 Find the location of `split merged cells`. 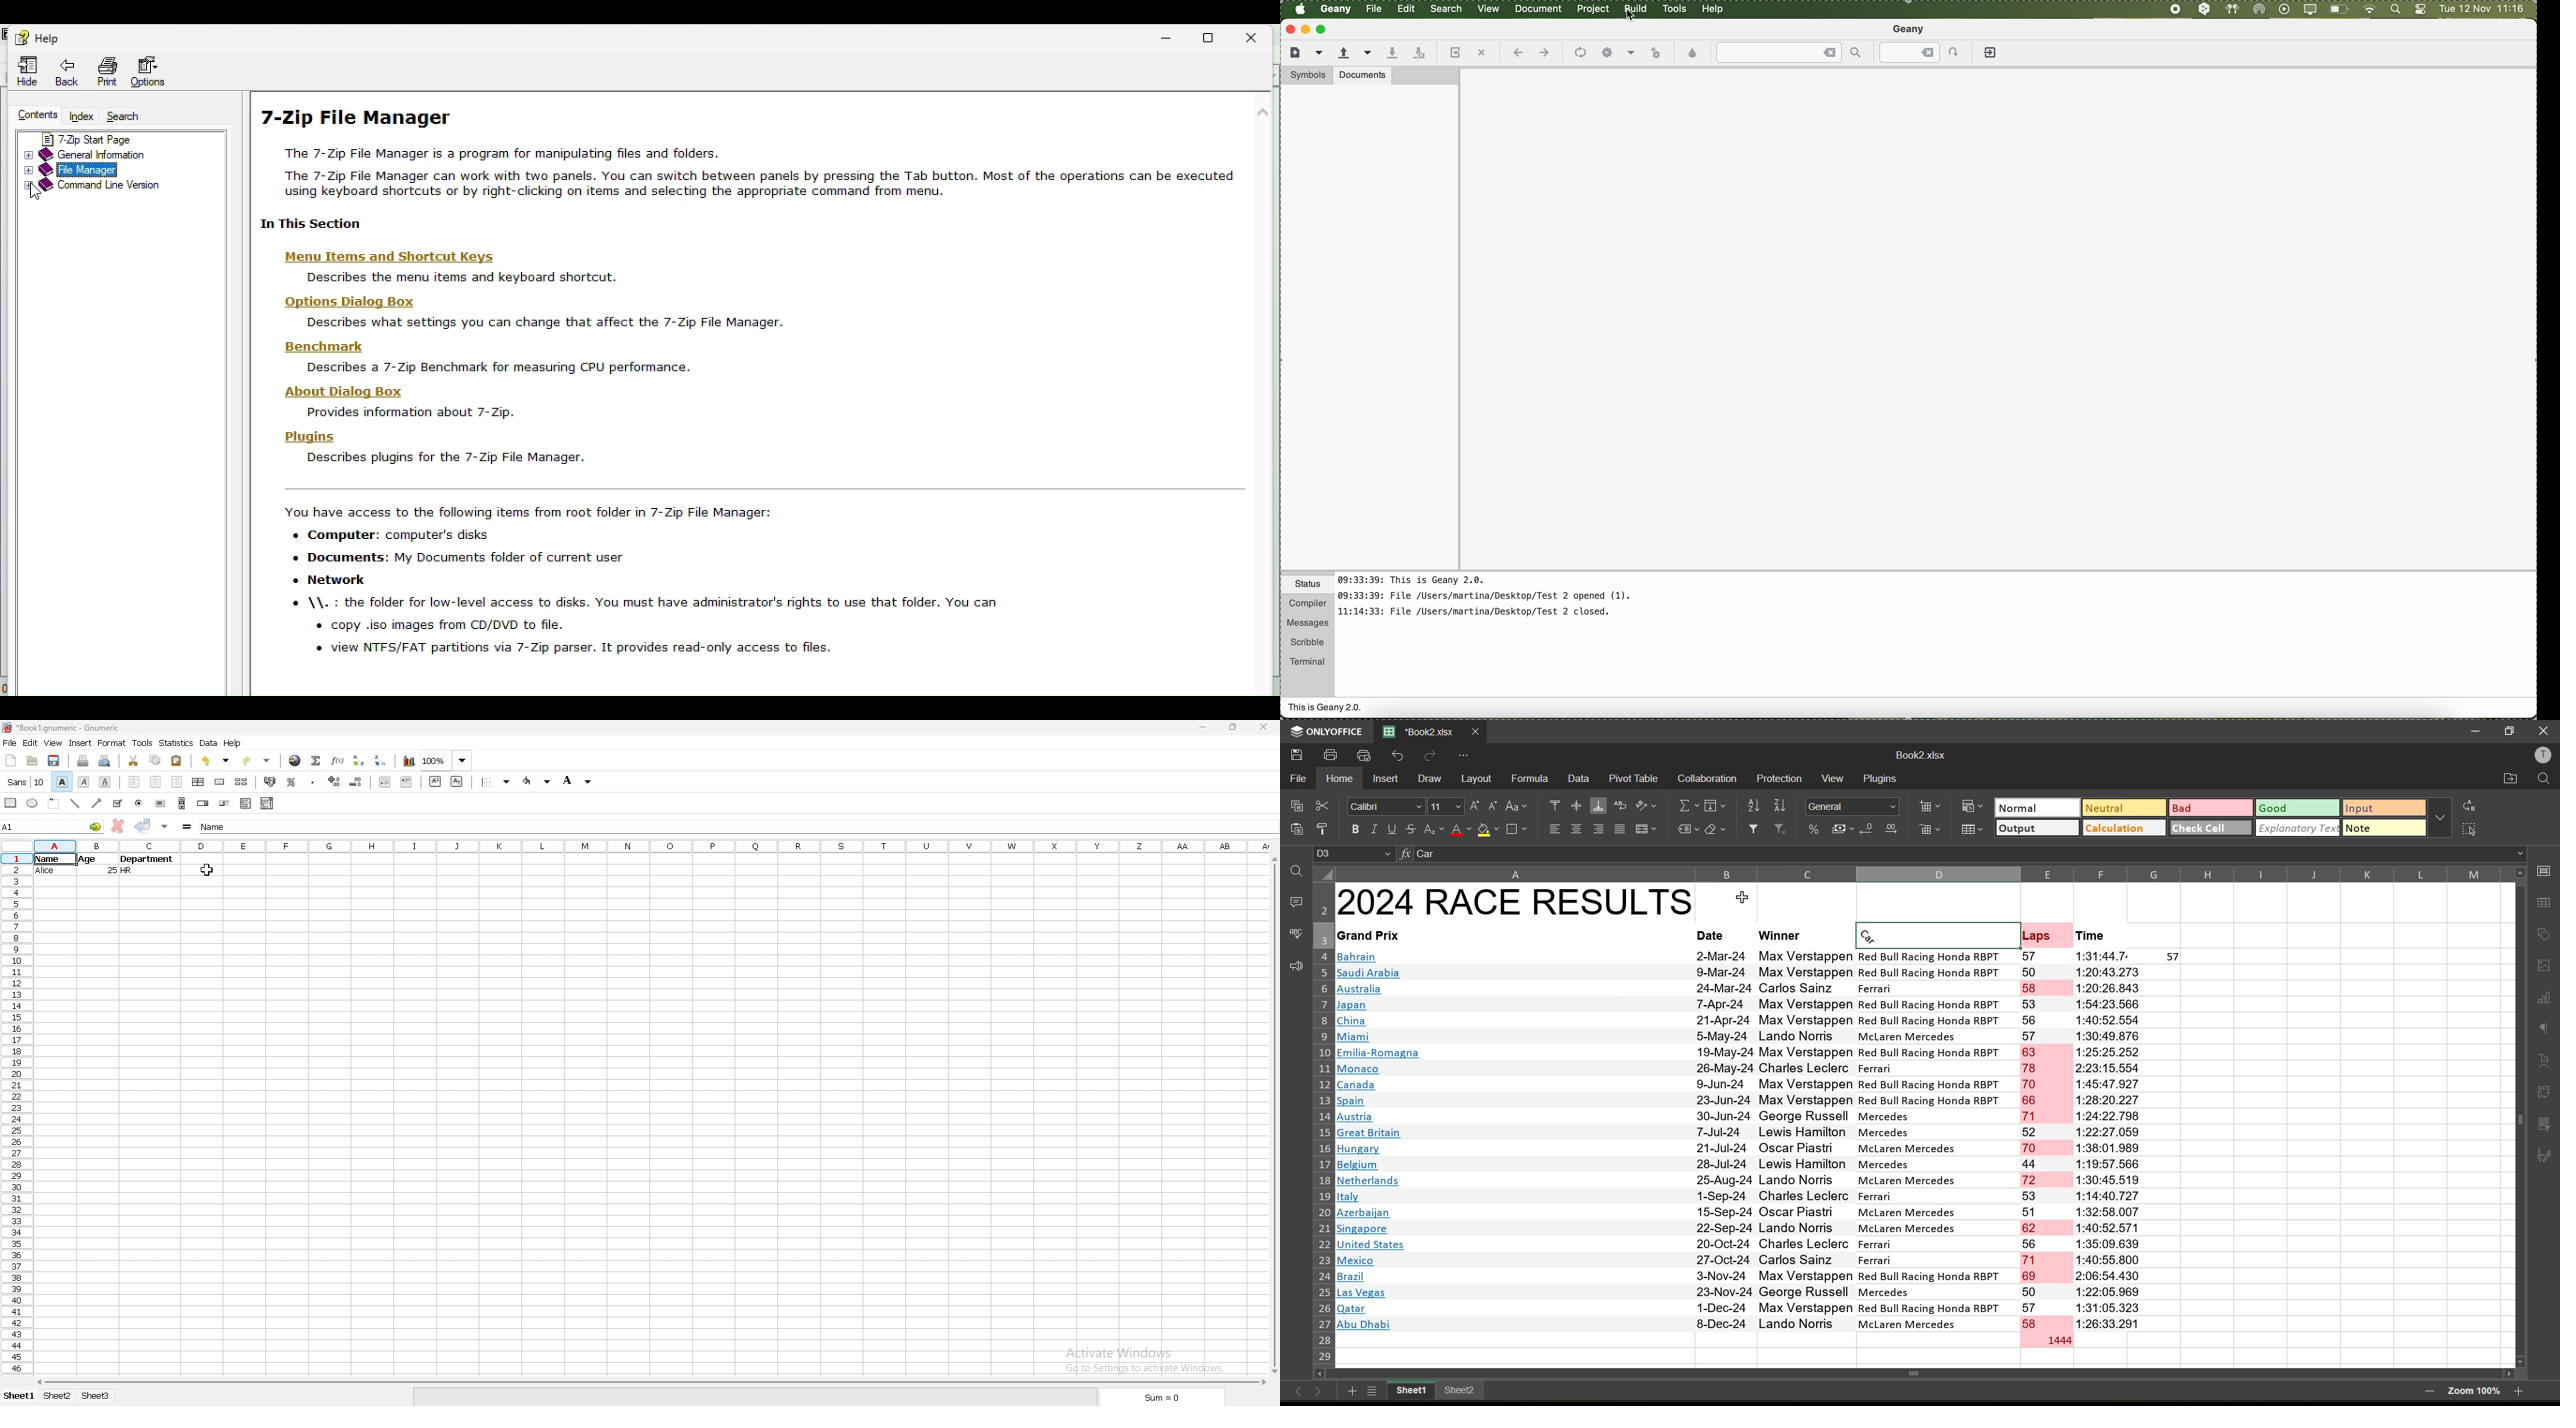

split merged cells is located at coordinates (241, 782).